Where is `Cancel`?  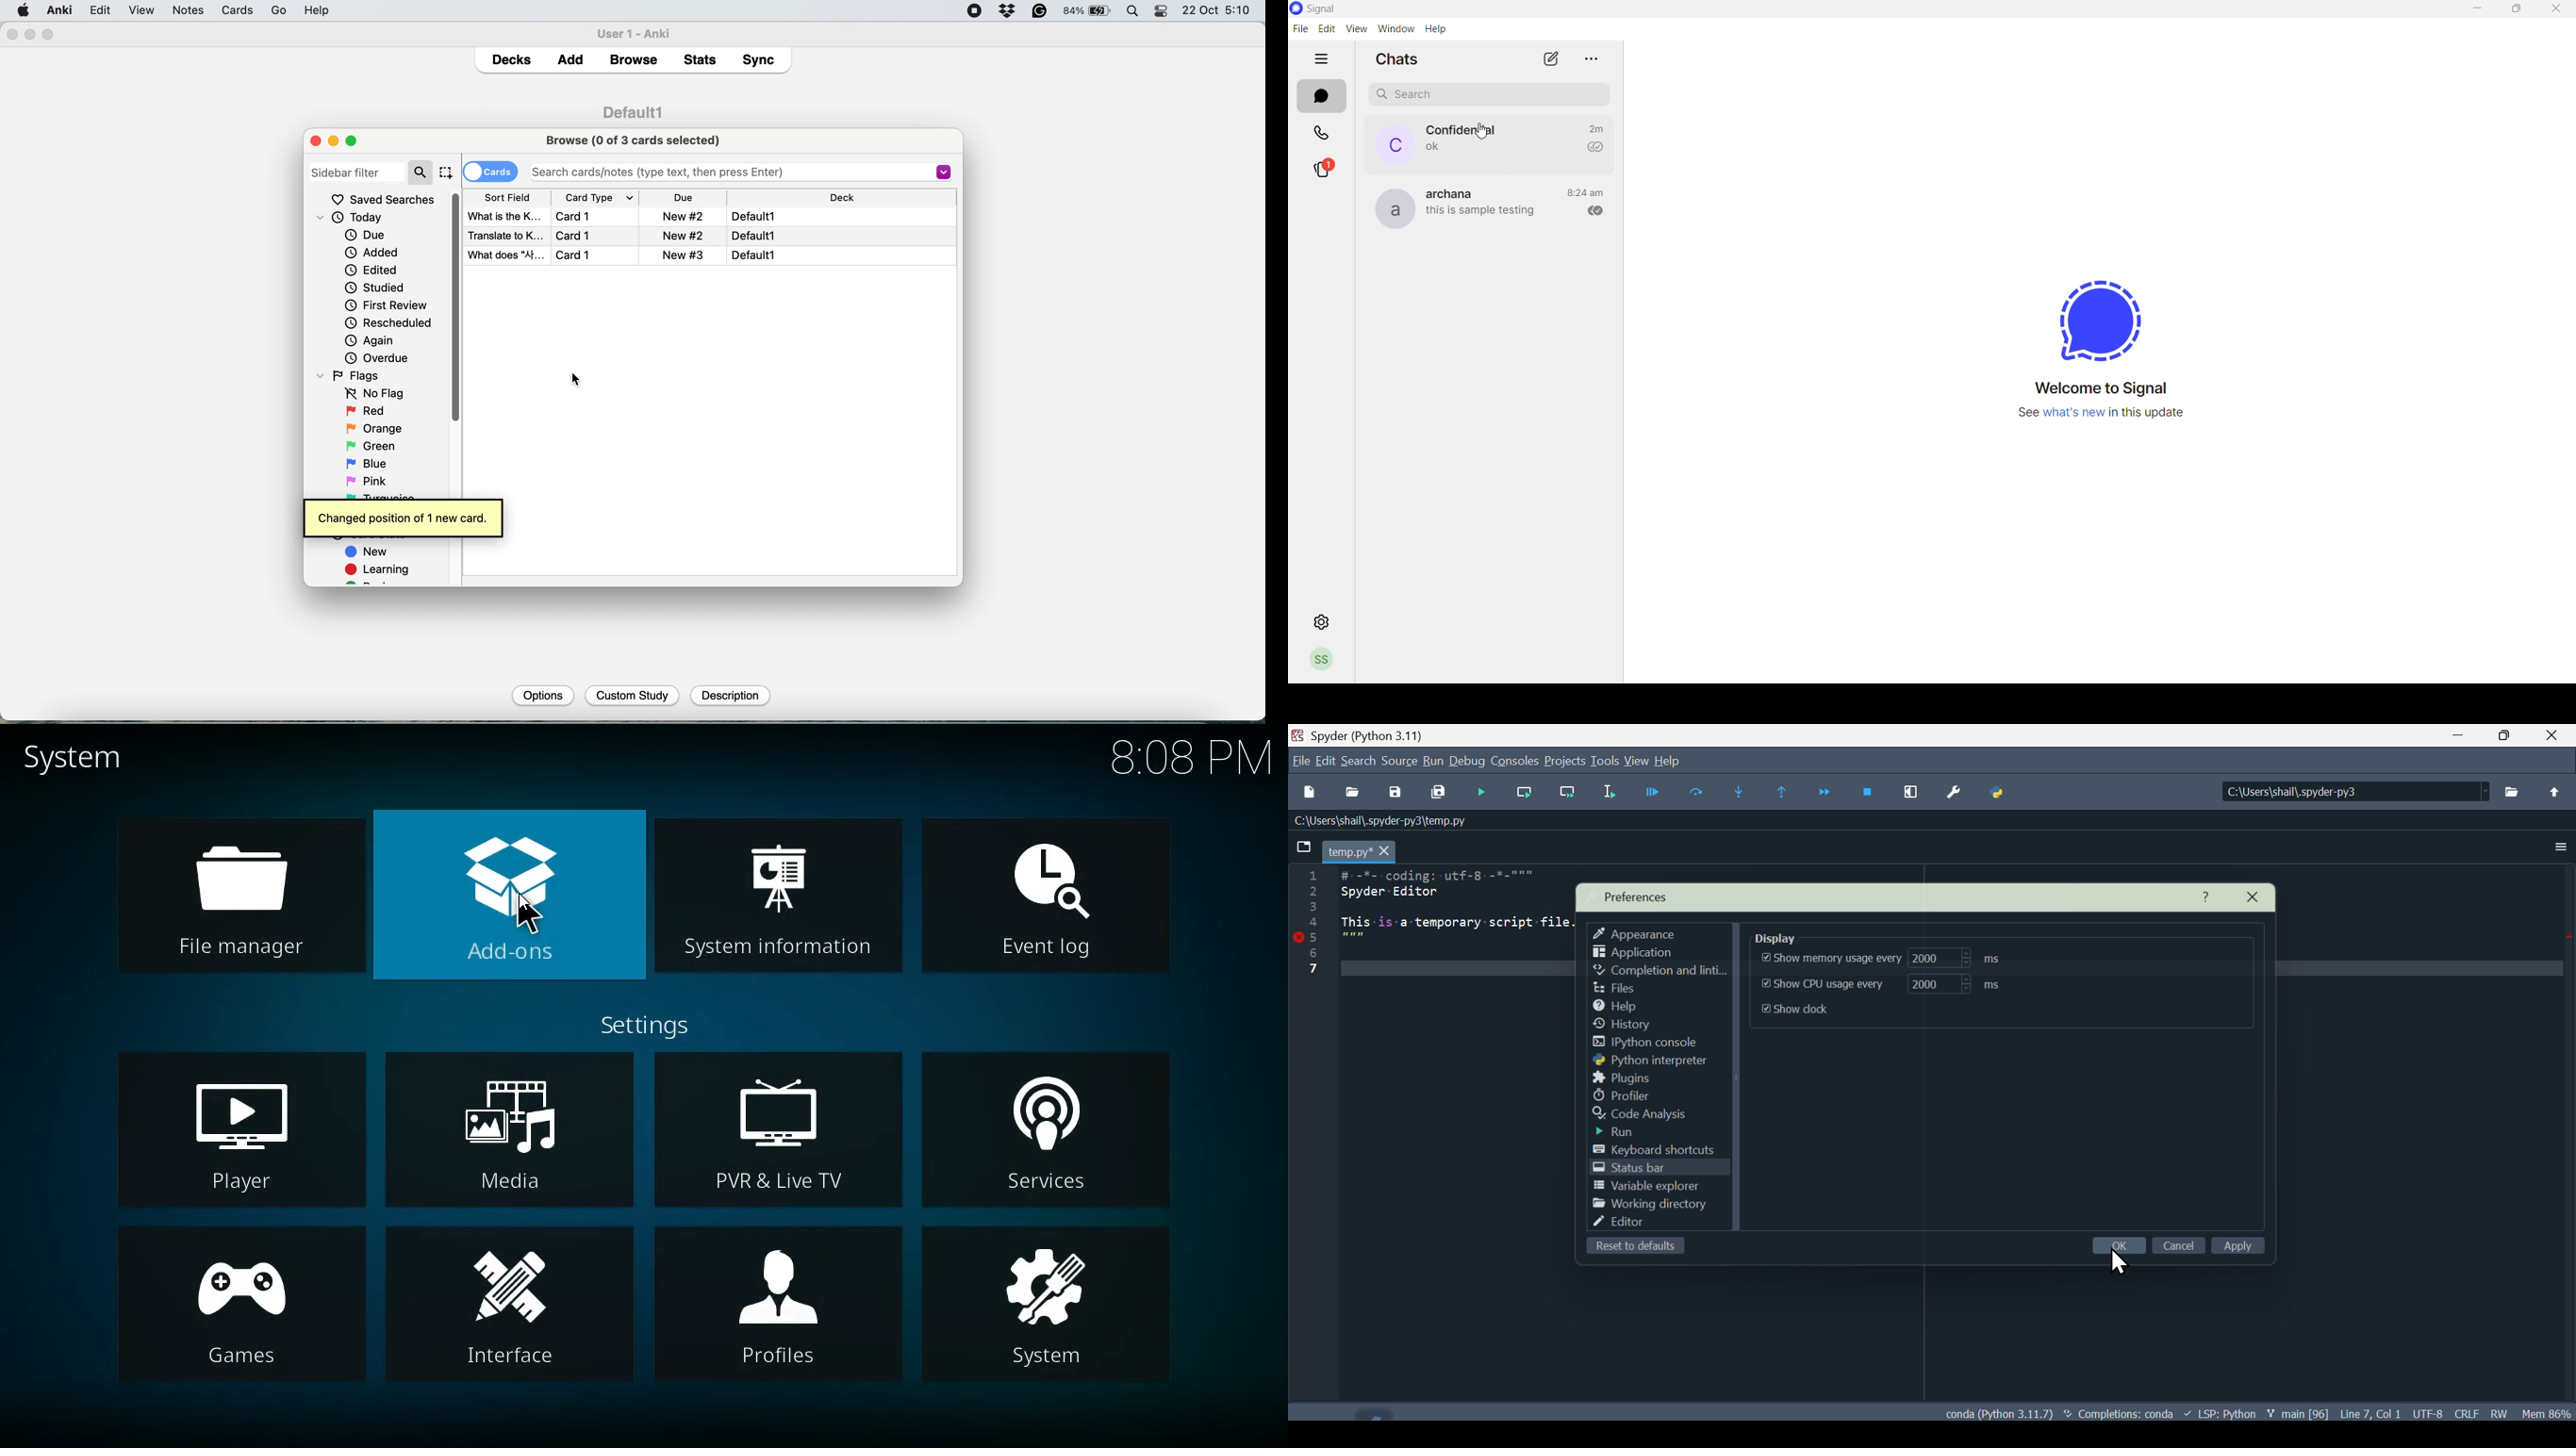 Cancel is located at coordinates (2180, 1245).